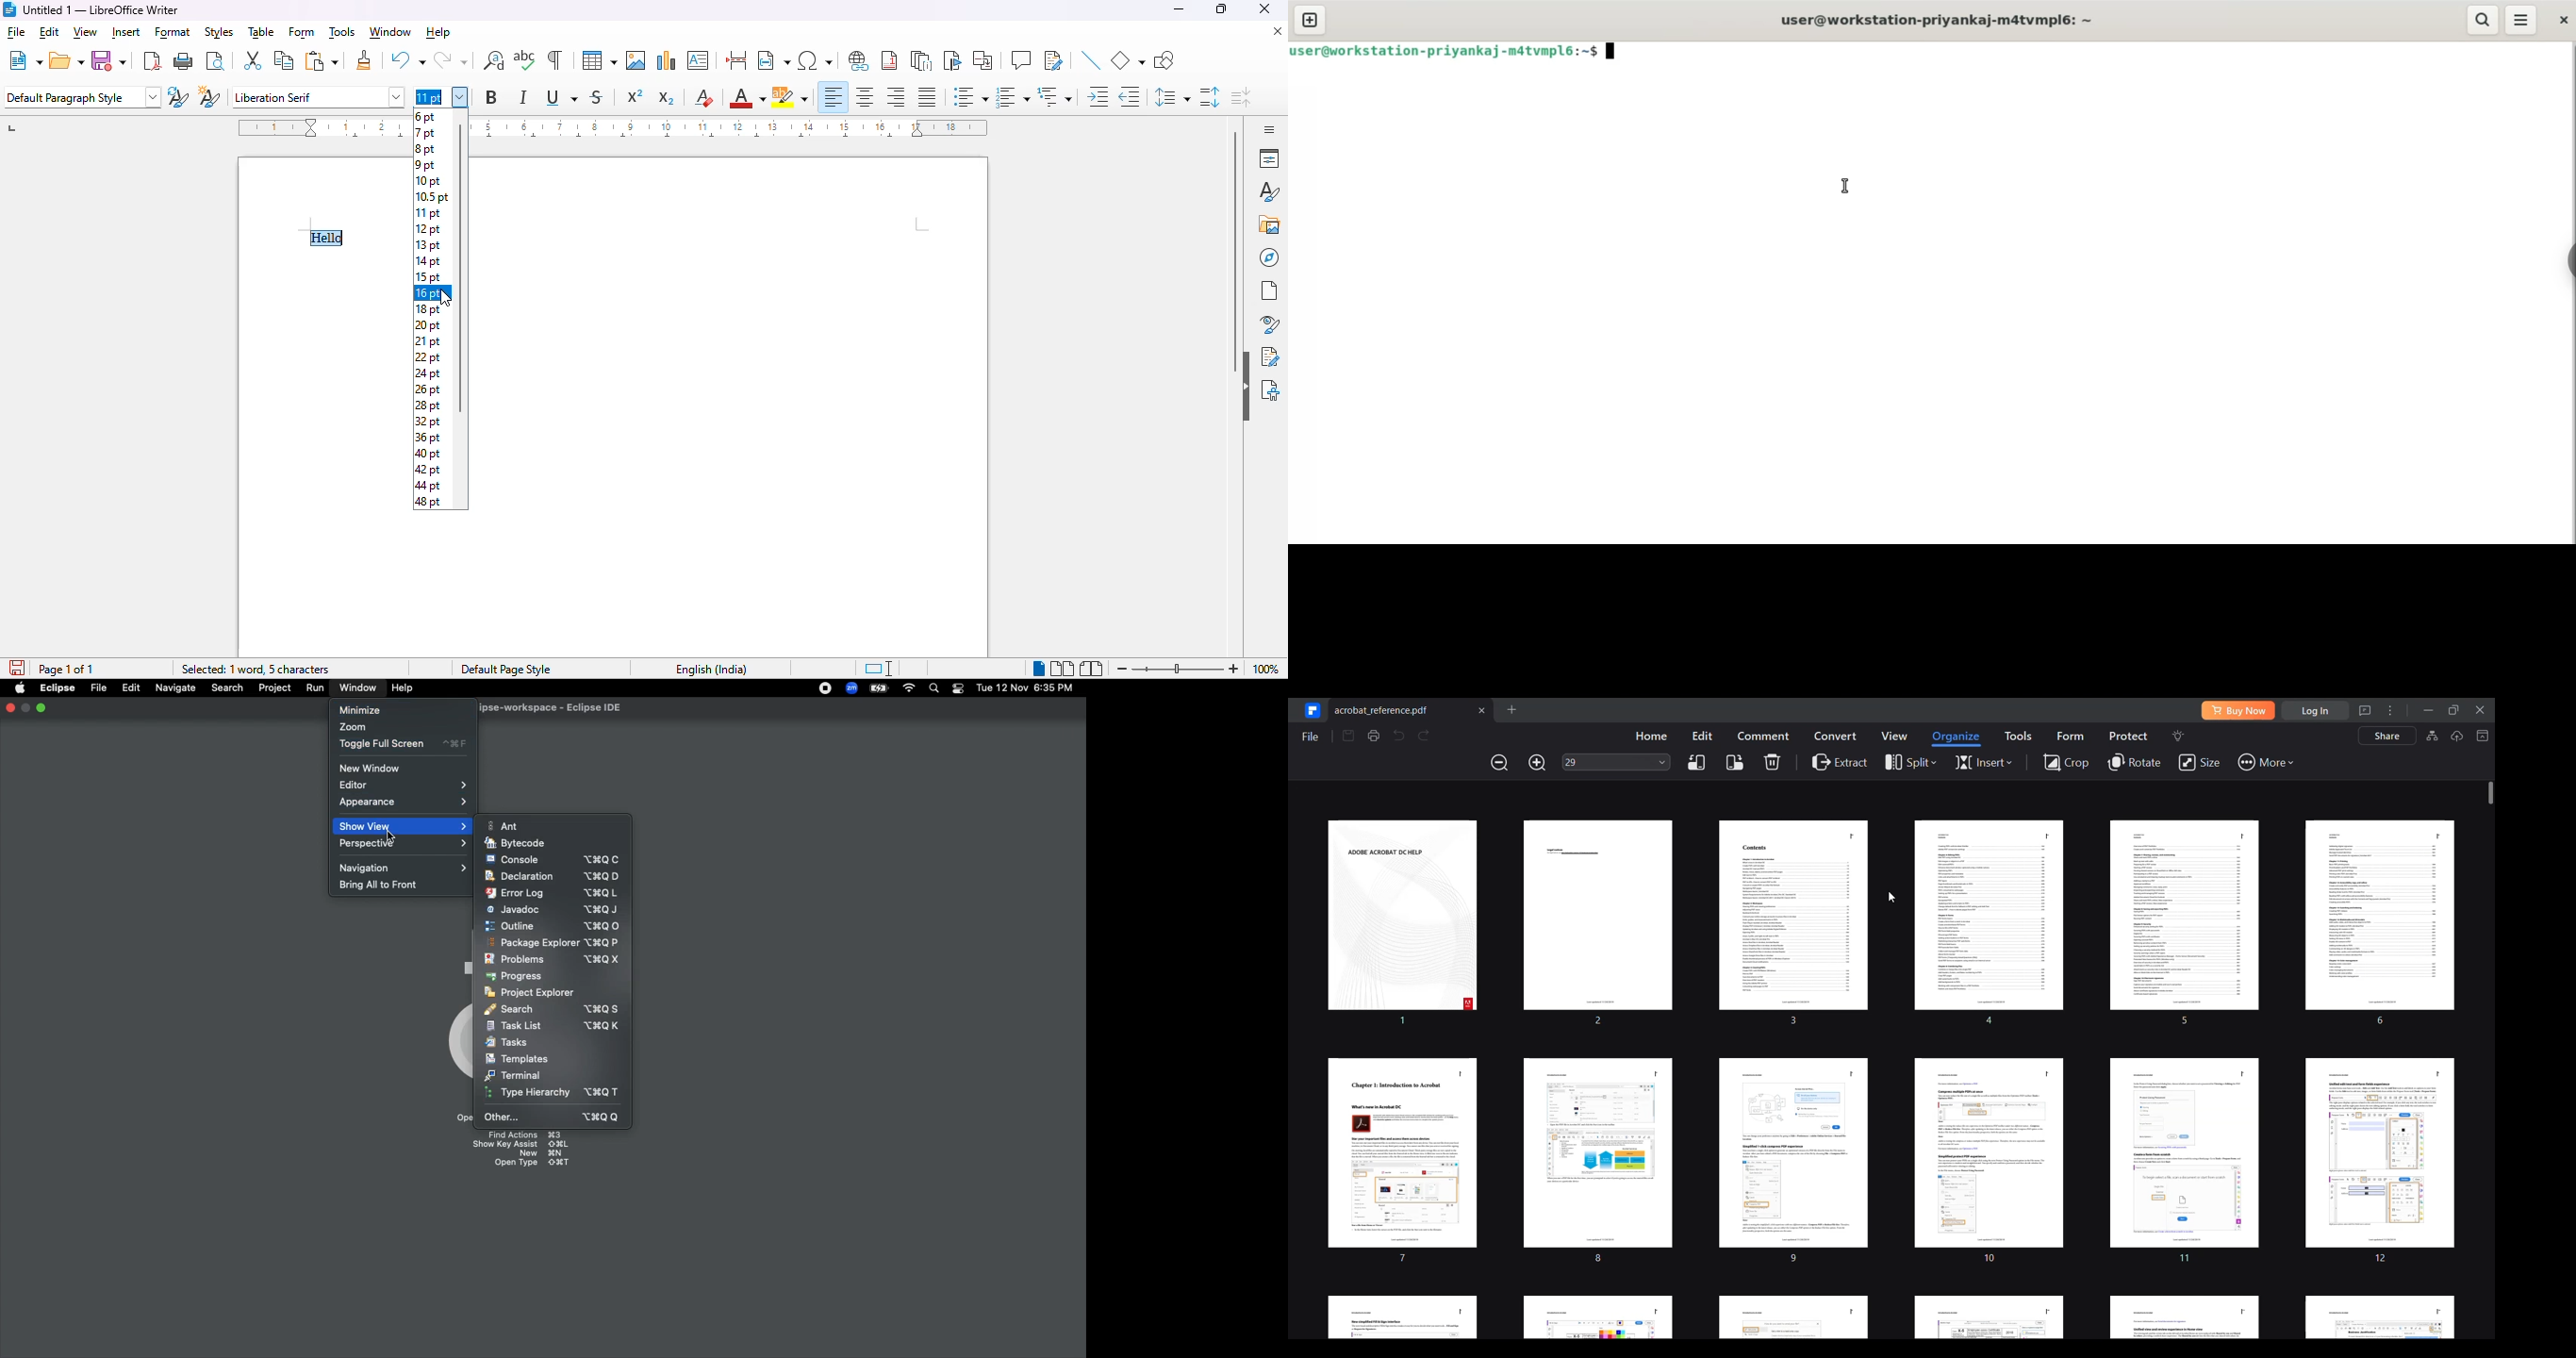  I want to click on 11 pt, so click(427, 214).